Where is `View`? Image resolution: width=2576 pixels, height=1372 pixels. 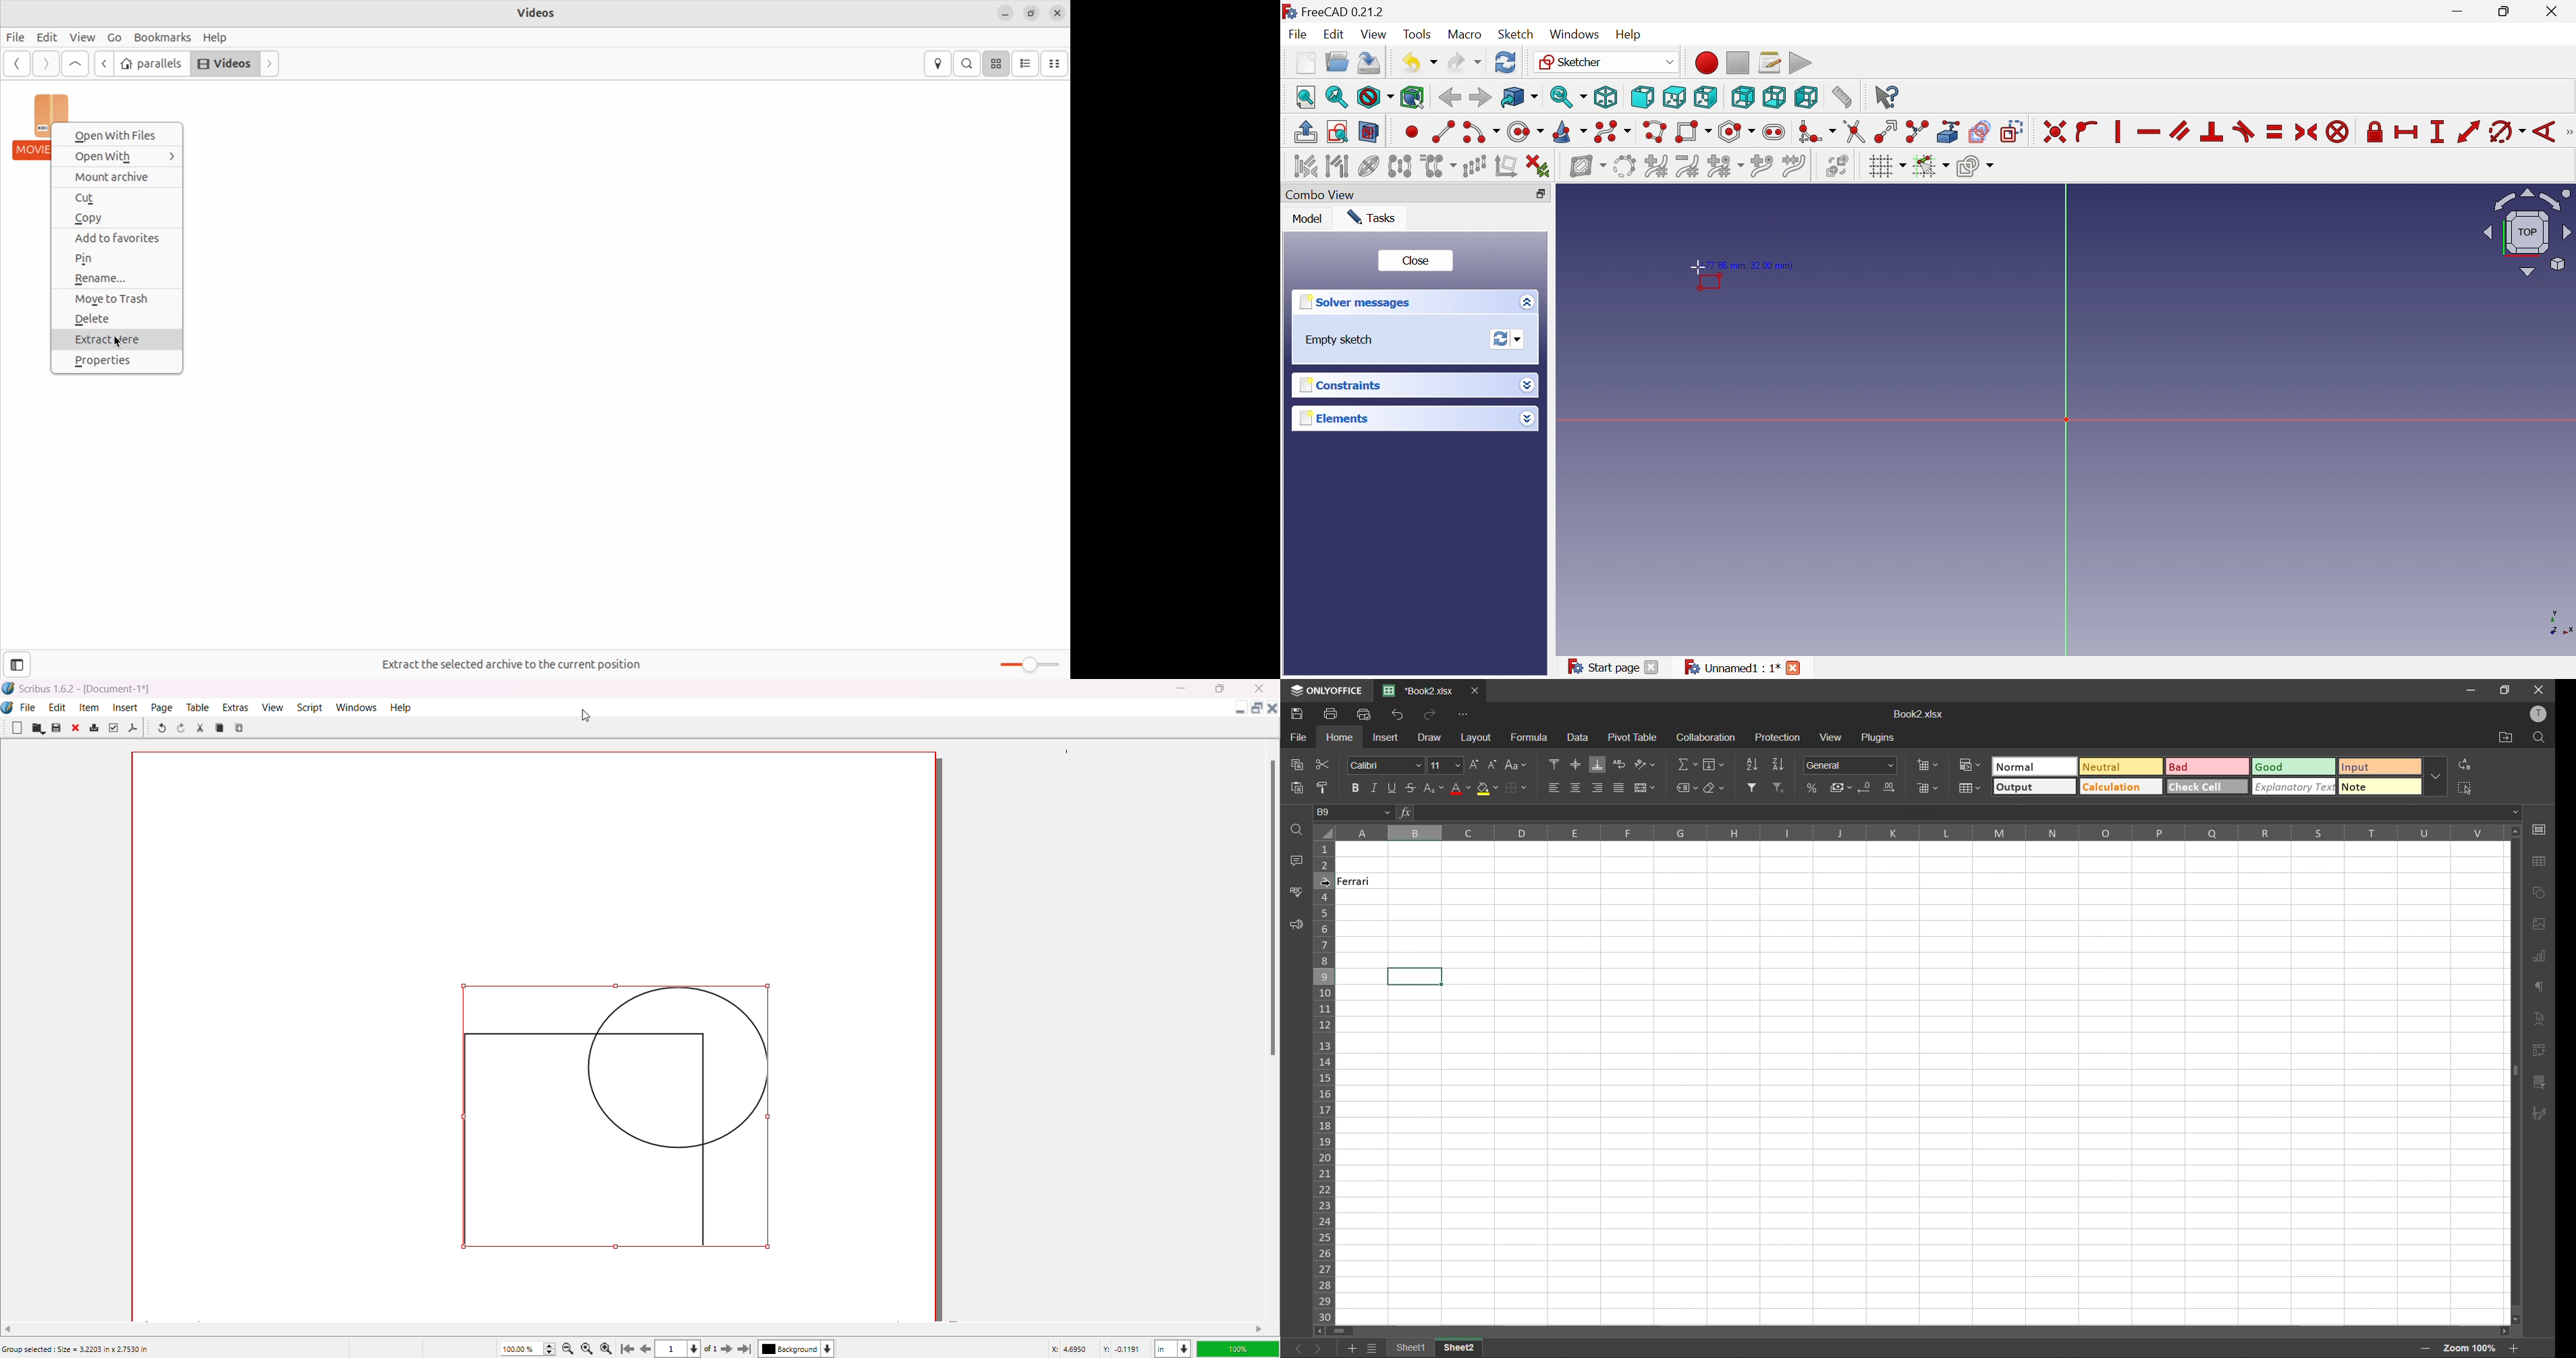
View is located at coordinates (271, 706).